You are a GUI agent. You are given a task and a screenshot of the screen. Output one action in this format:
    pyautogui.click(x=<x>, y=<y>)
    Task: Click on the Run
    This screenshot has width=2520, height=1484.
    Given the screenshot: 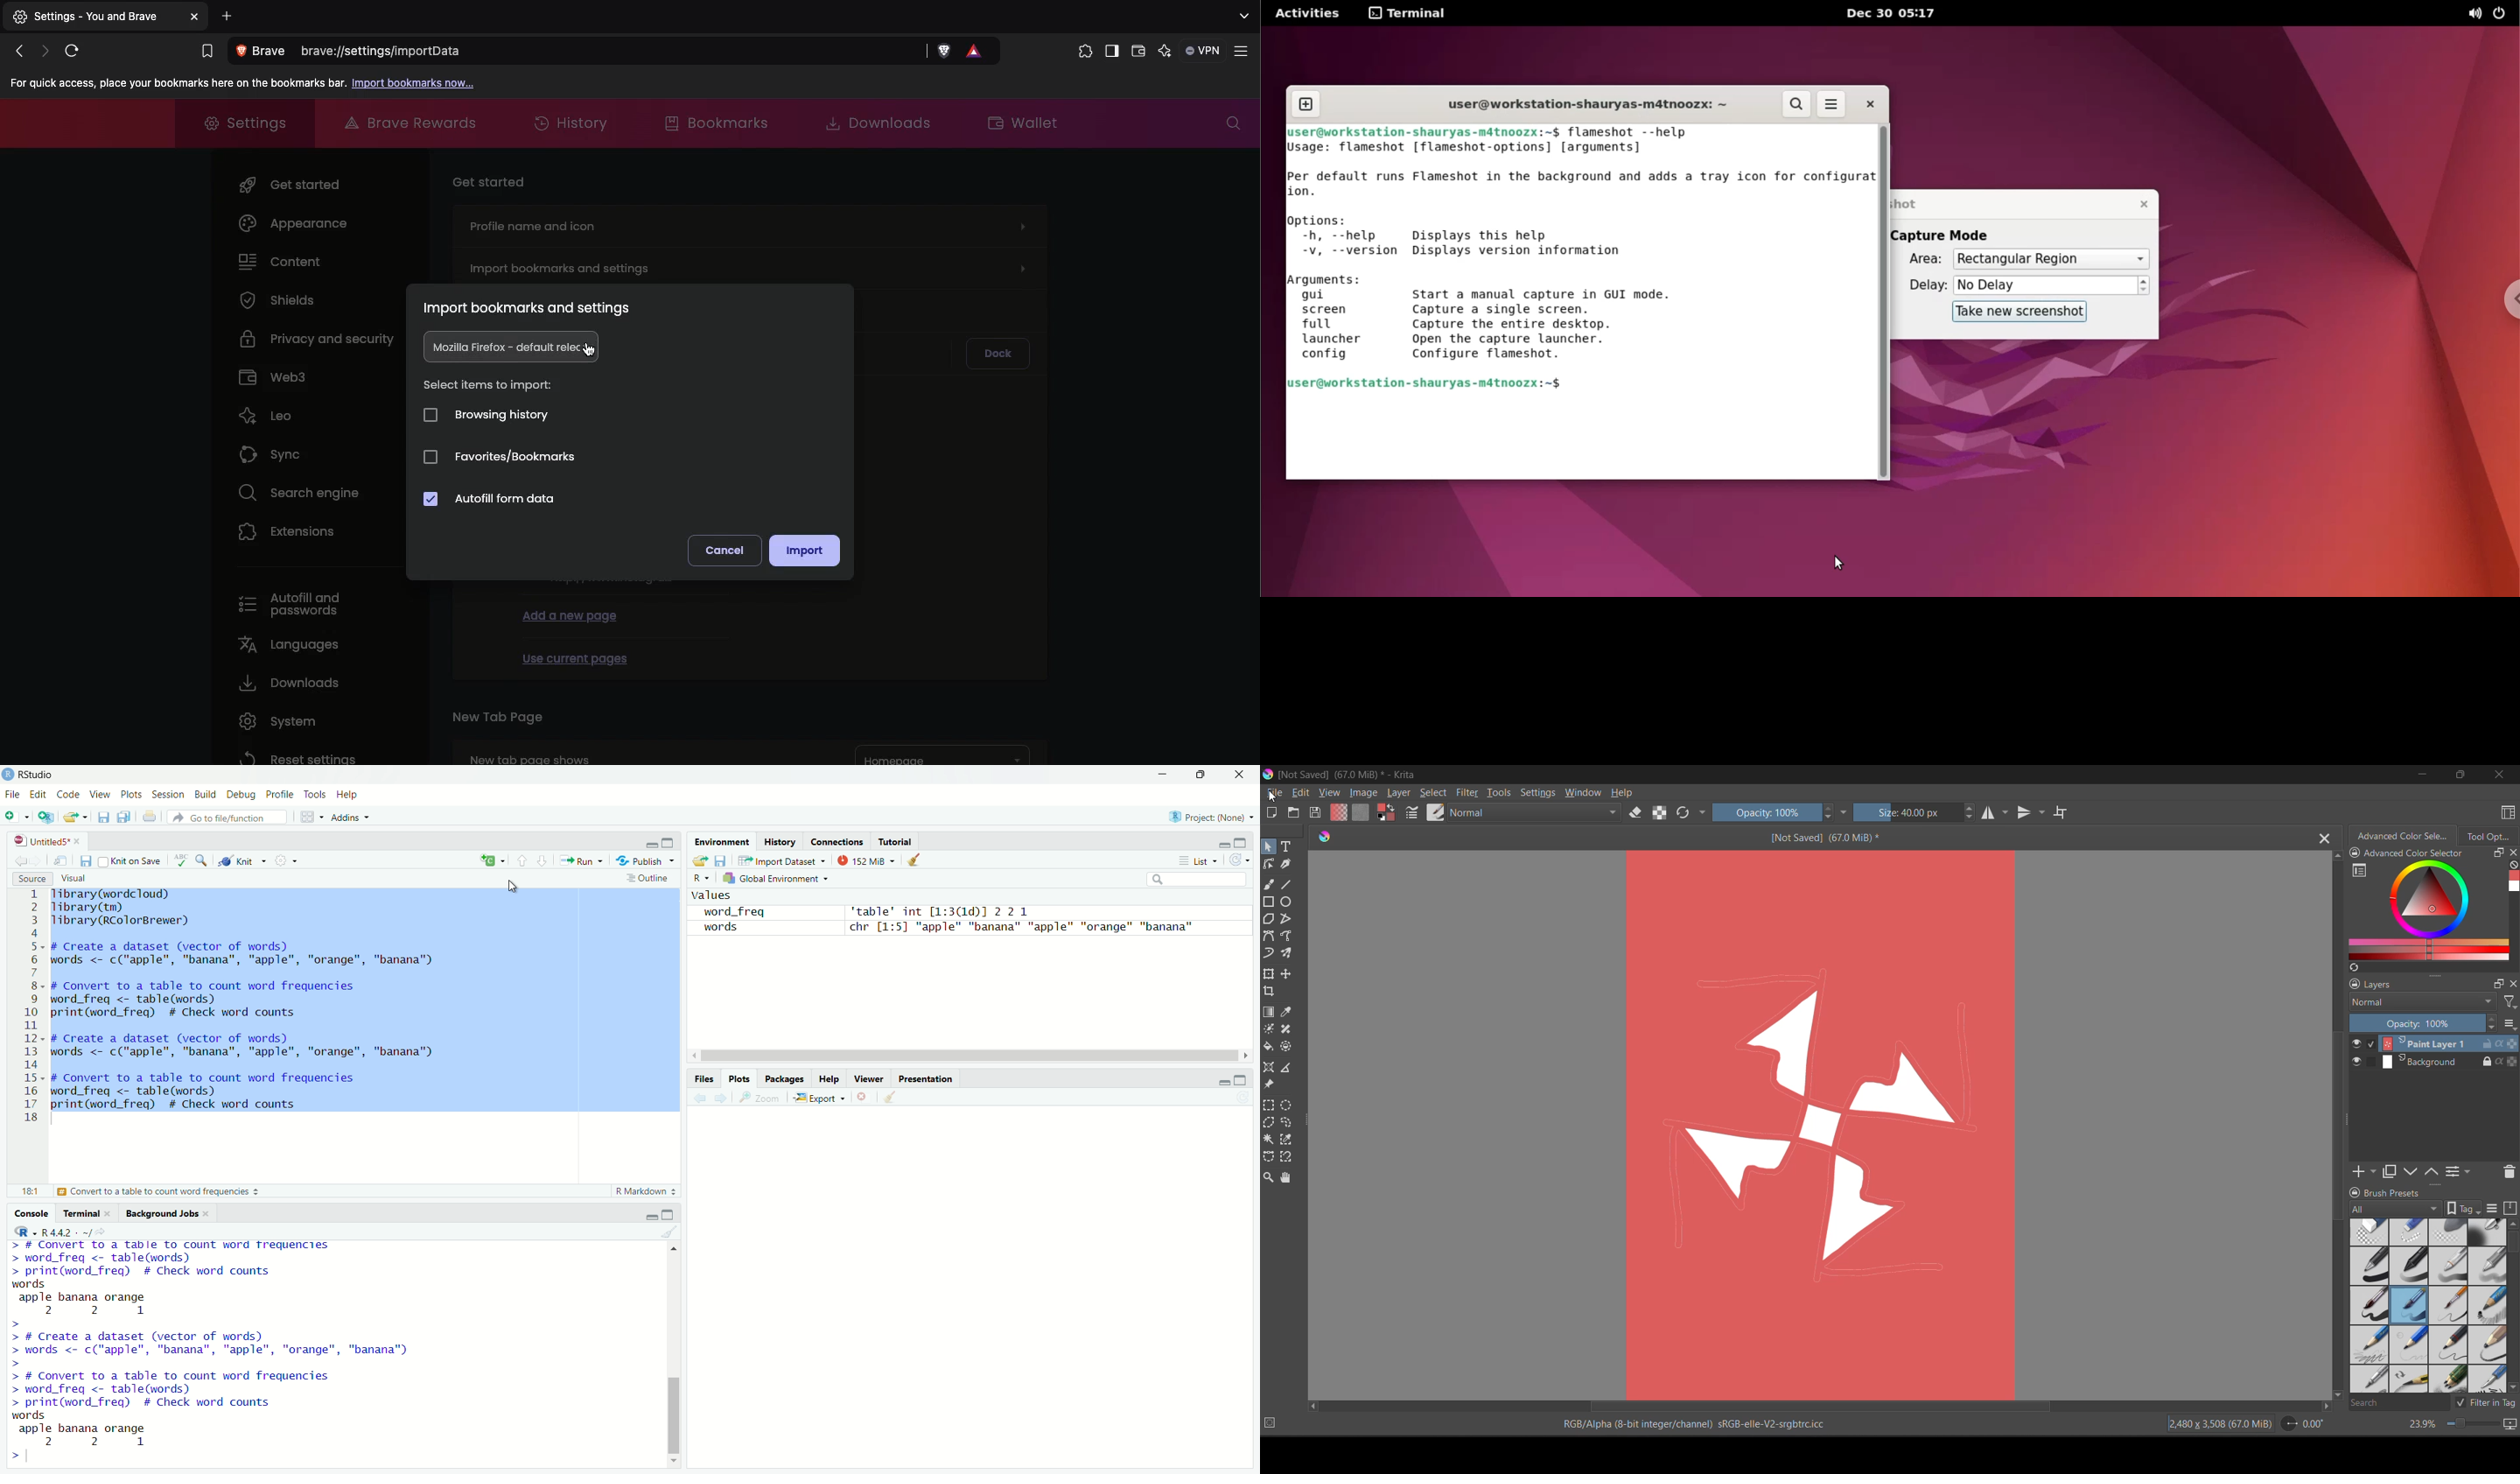 What is the action you would take?
    pyautogui.click(x=583, y=862)
    